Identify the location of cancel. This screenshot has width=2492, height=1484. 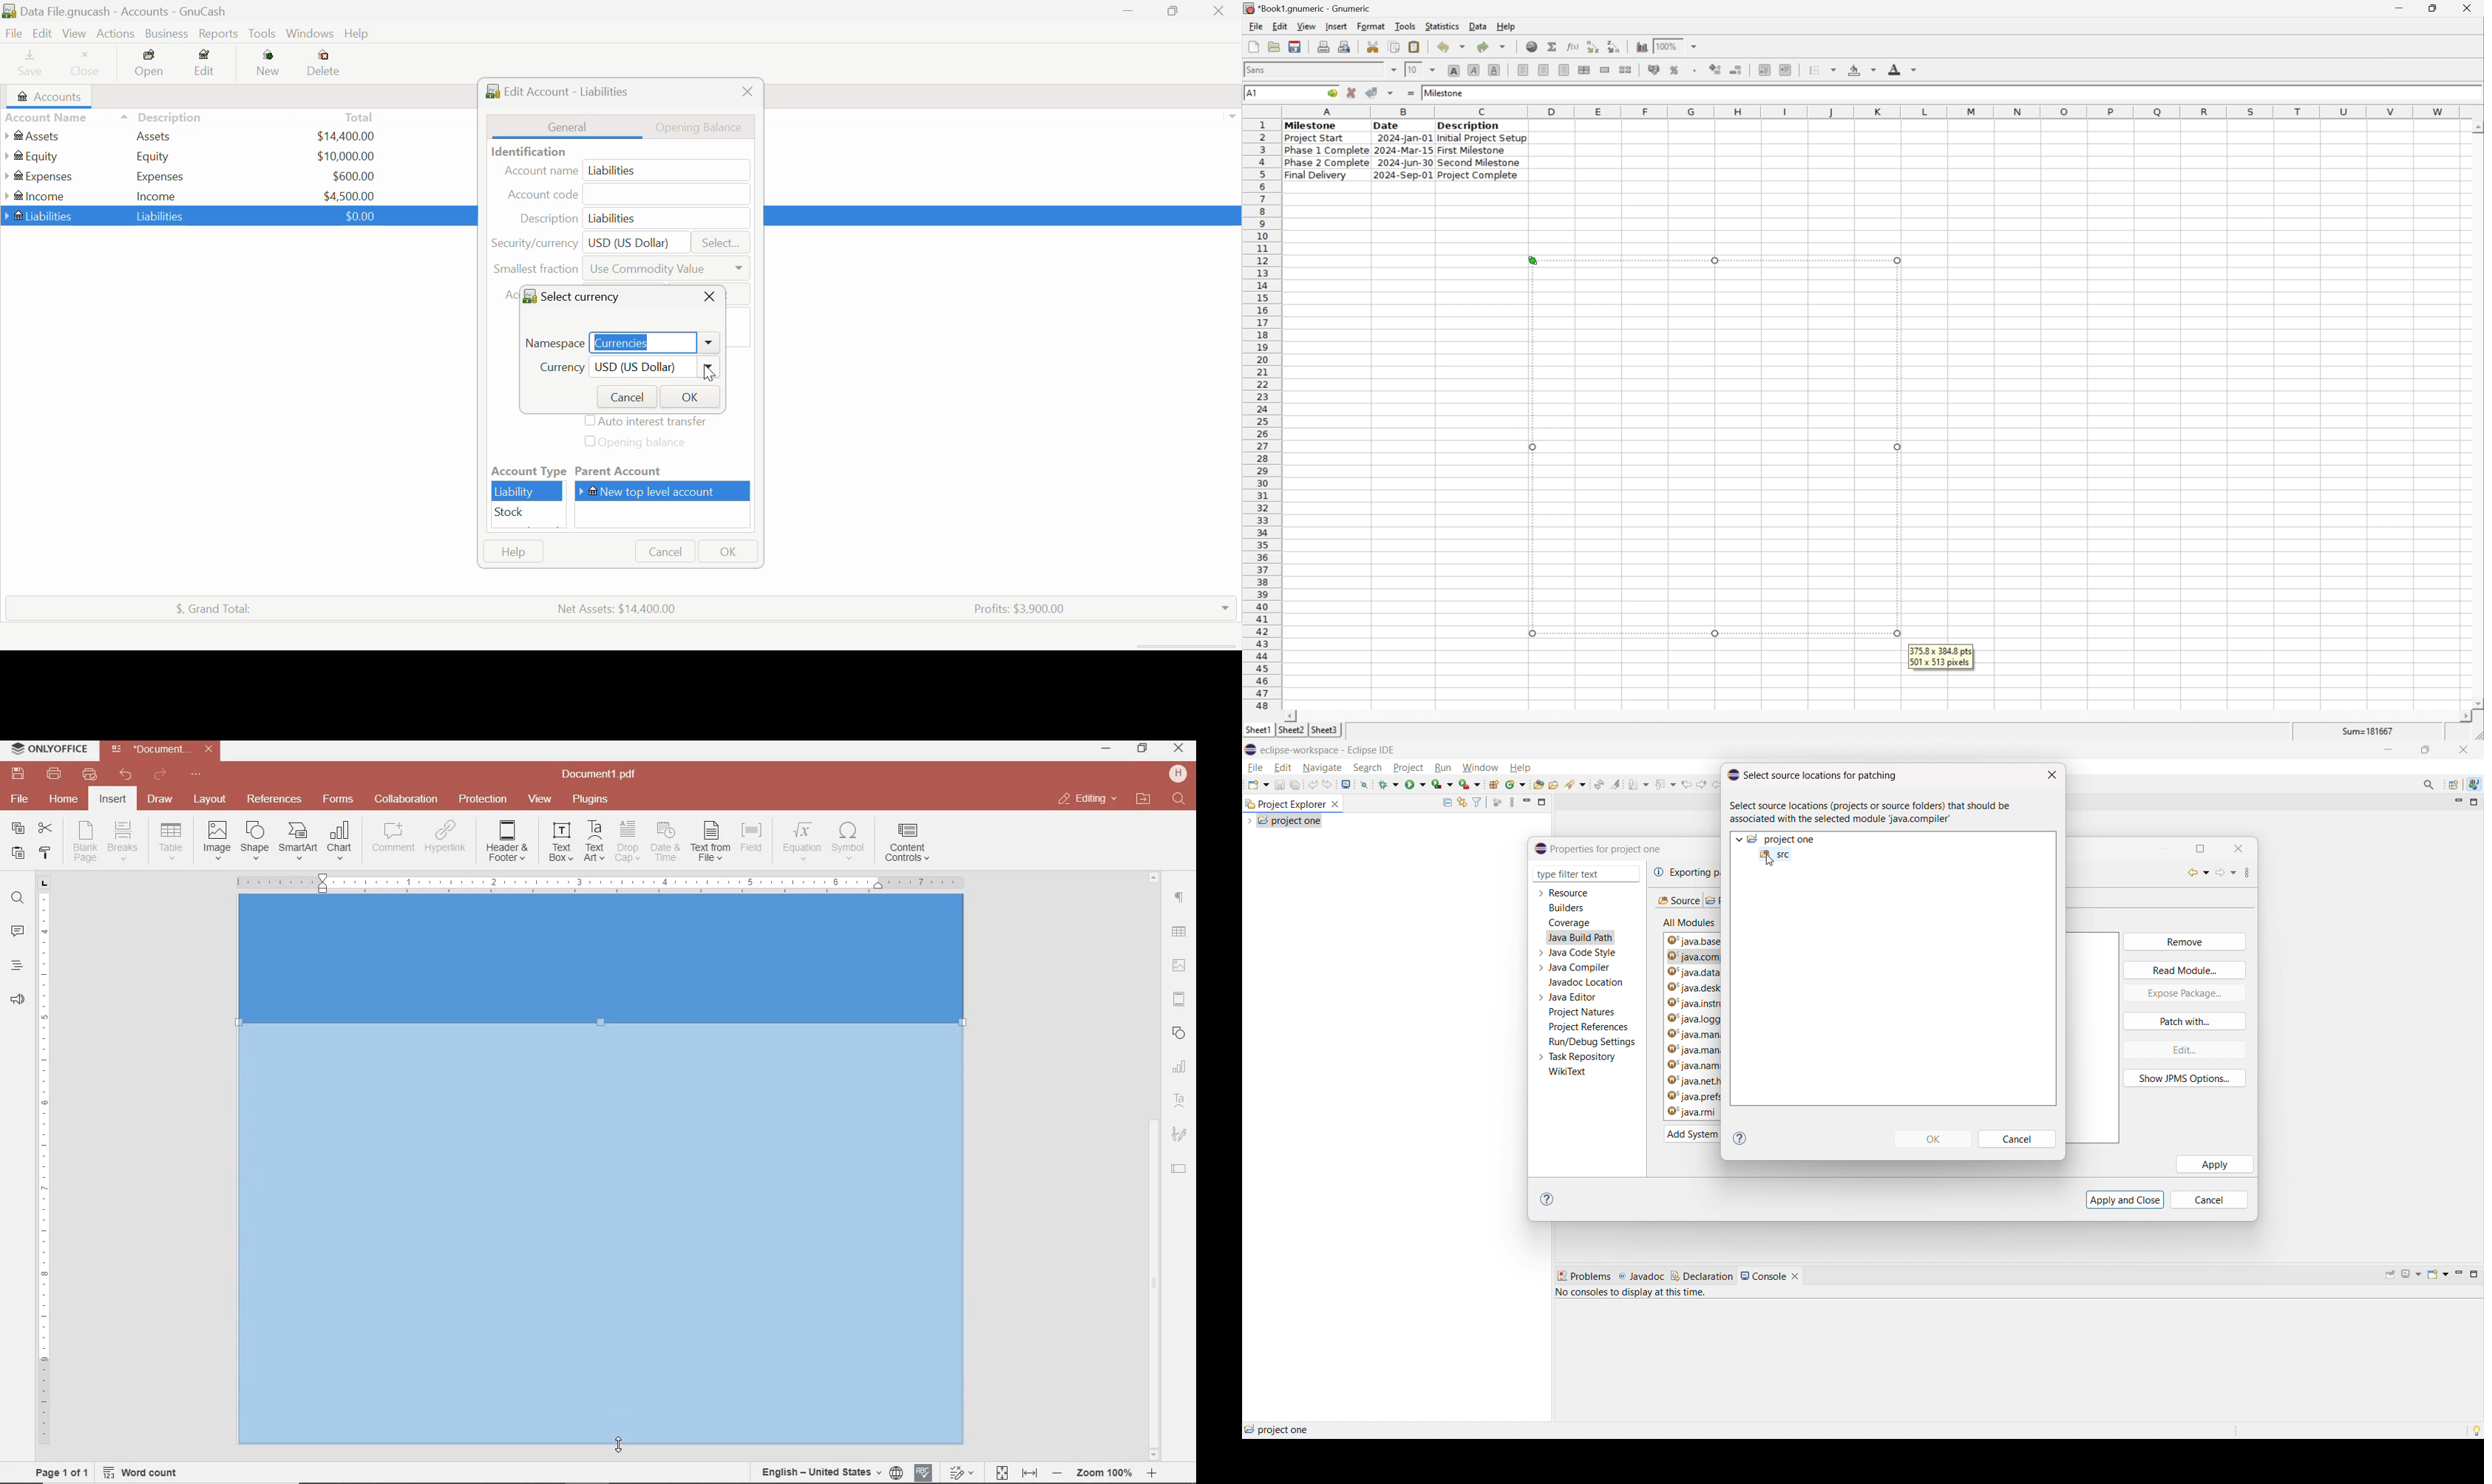
(2215, 1200).